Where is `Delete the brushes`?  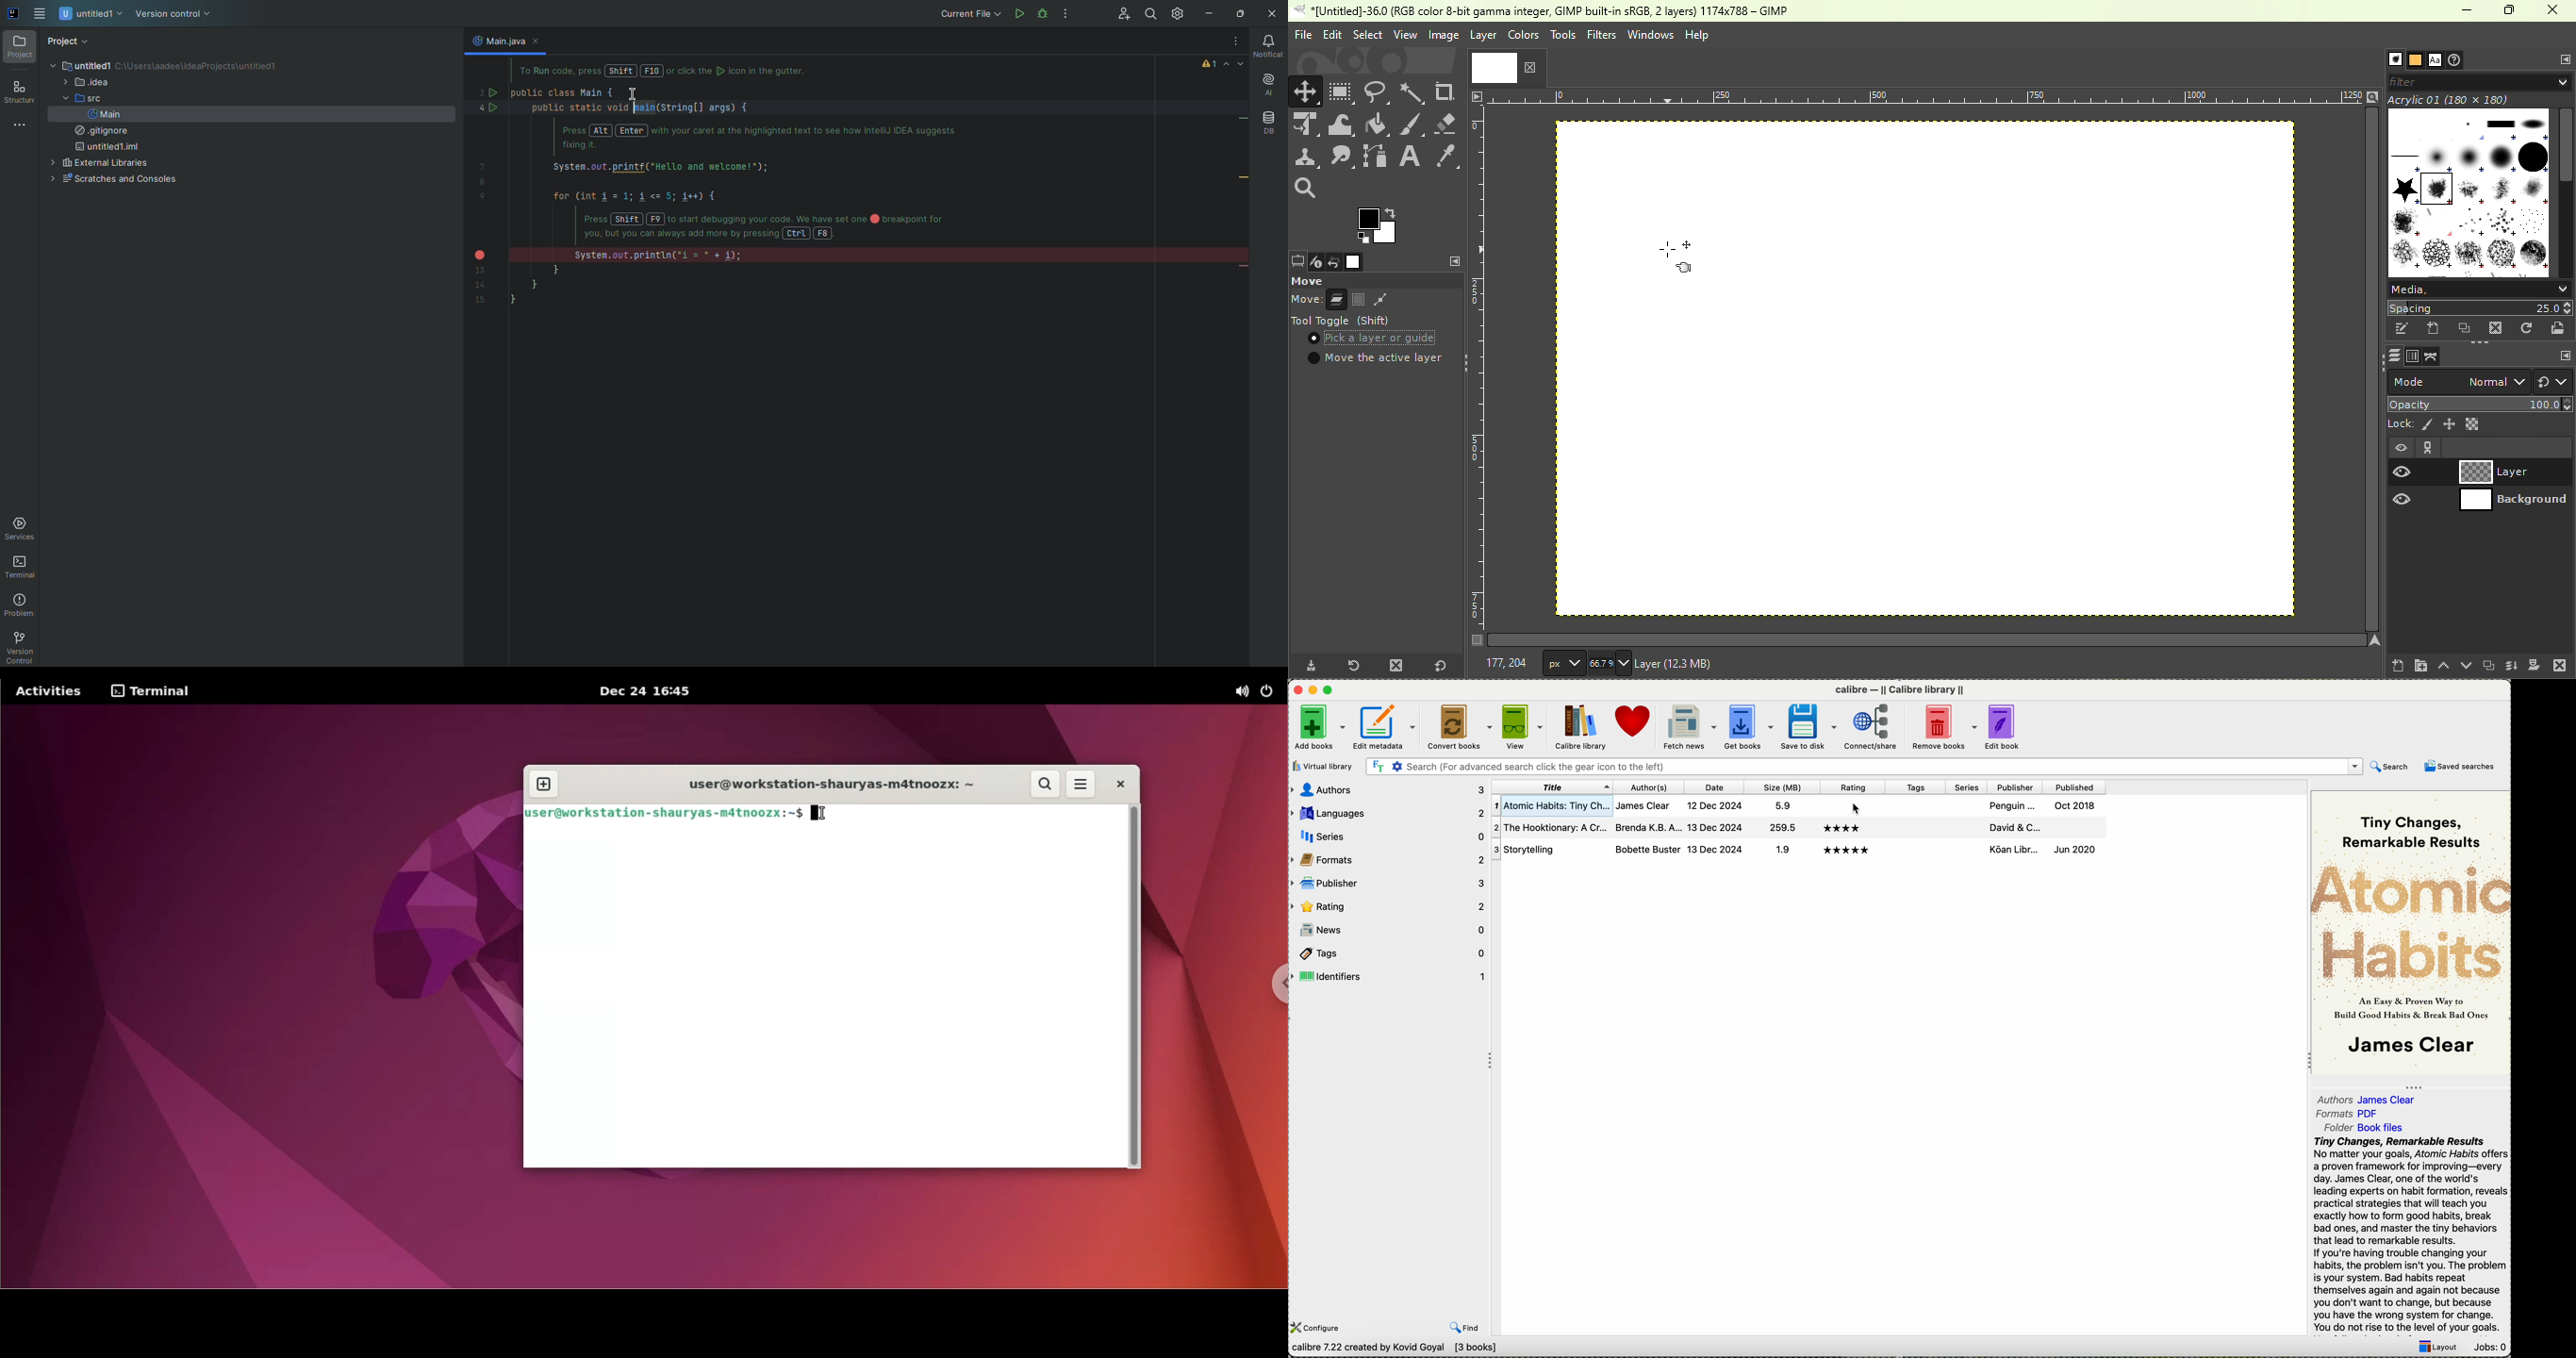
Delete the brushes is located at coordinates (2498, 328).